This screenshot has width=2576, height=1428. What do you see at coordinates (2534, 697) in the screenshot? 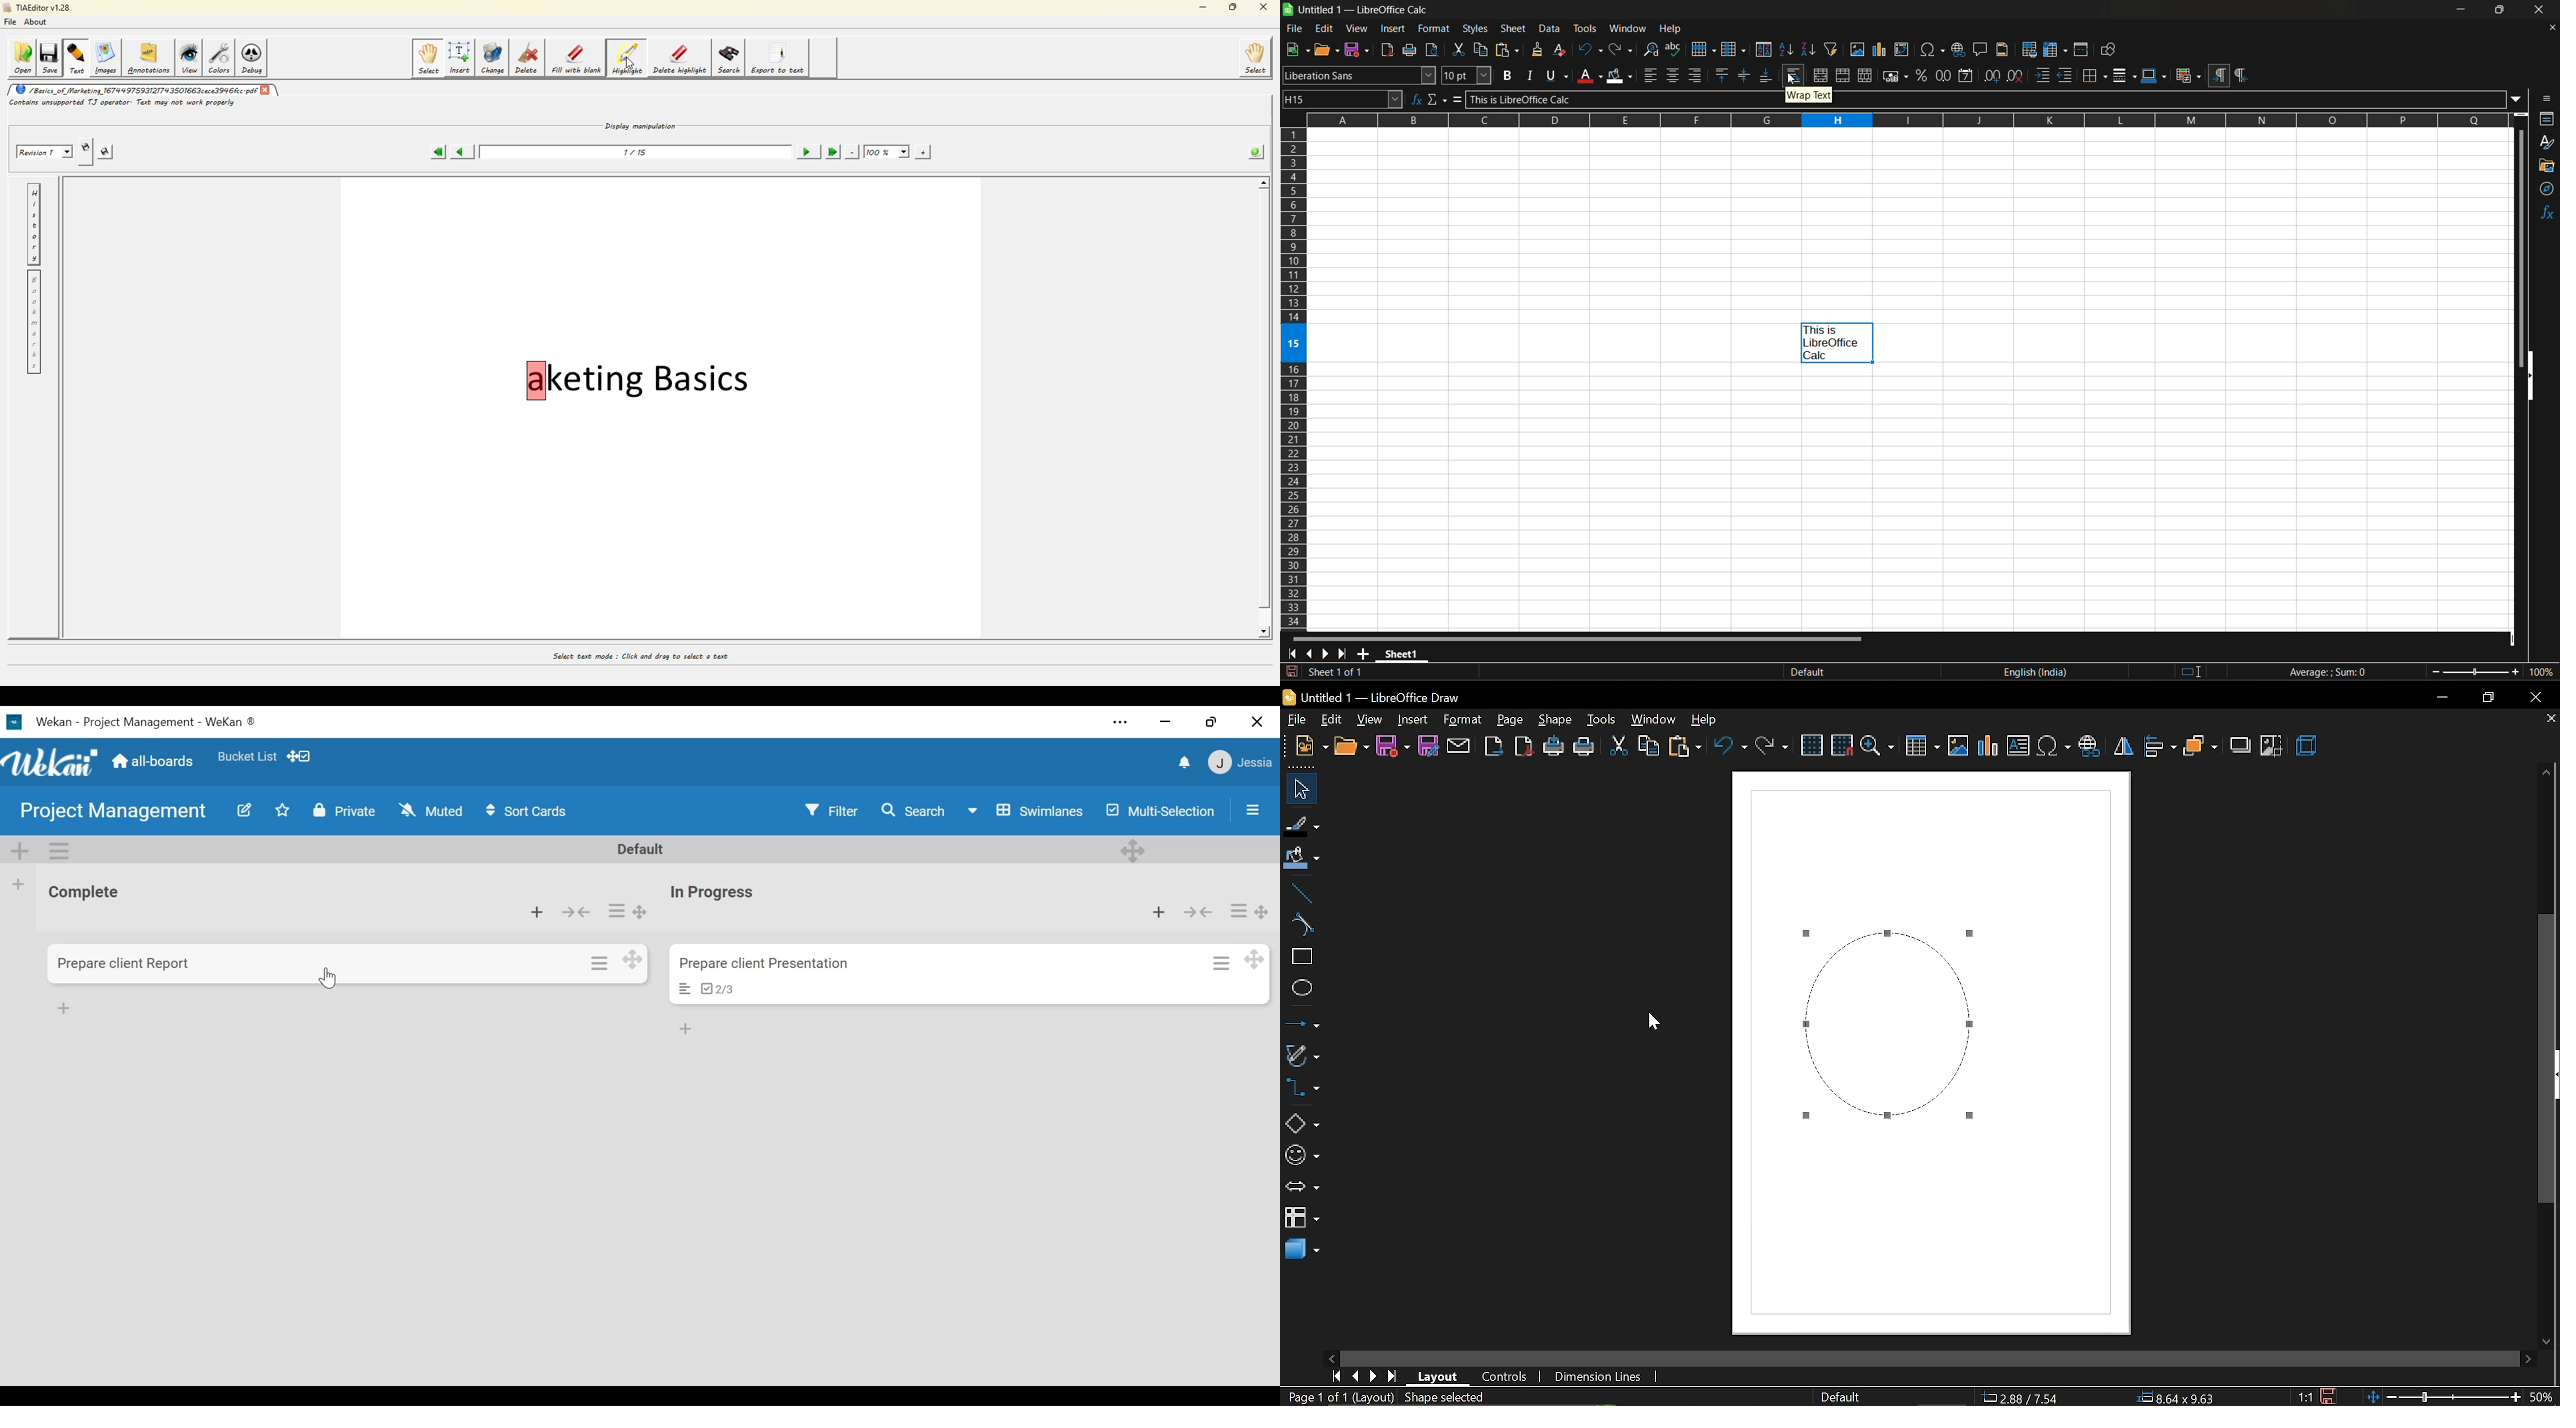
I see `close` at bounding box center [2534, 697].